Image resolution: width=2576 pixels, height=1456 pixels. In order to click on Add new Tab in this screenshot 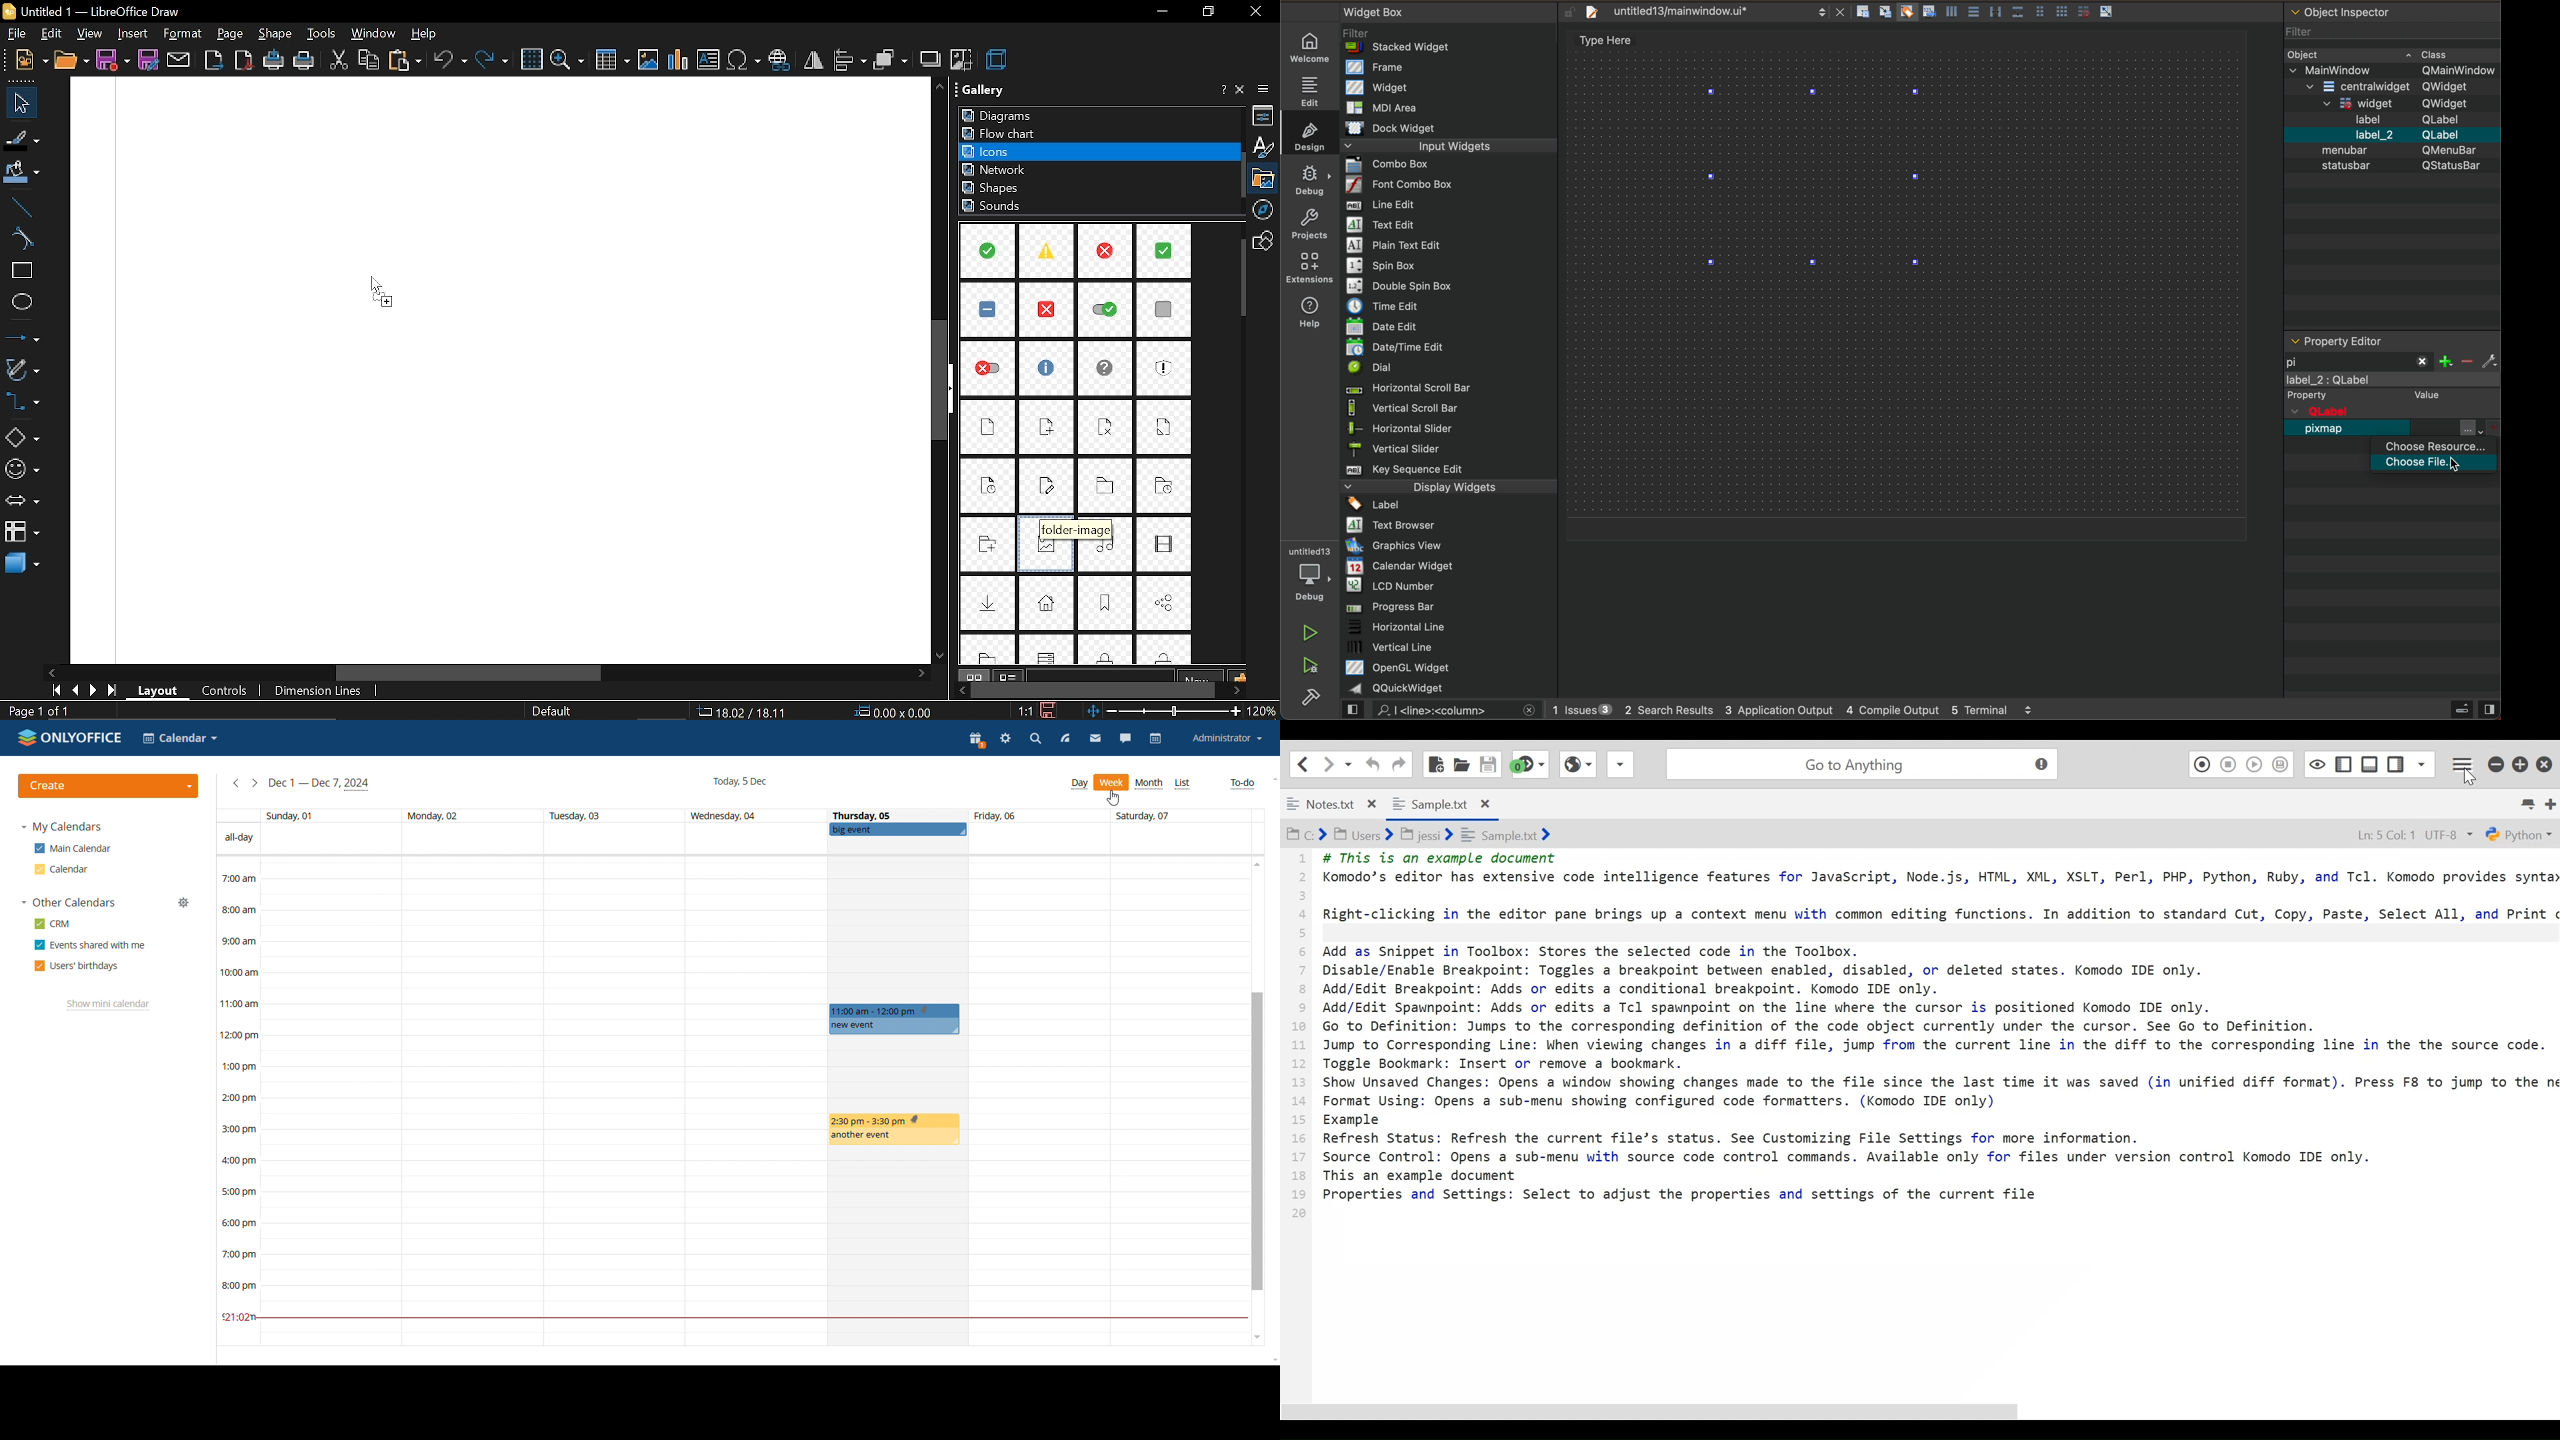, I will do `click(2552, 802)`.